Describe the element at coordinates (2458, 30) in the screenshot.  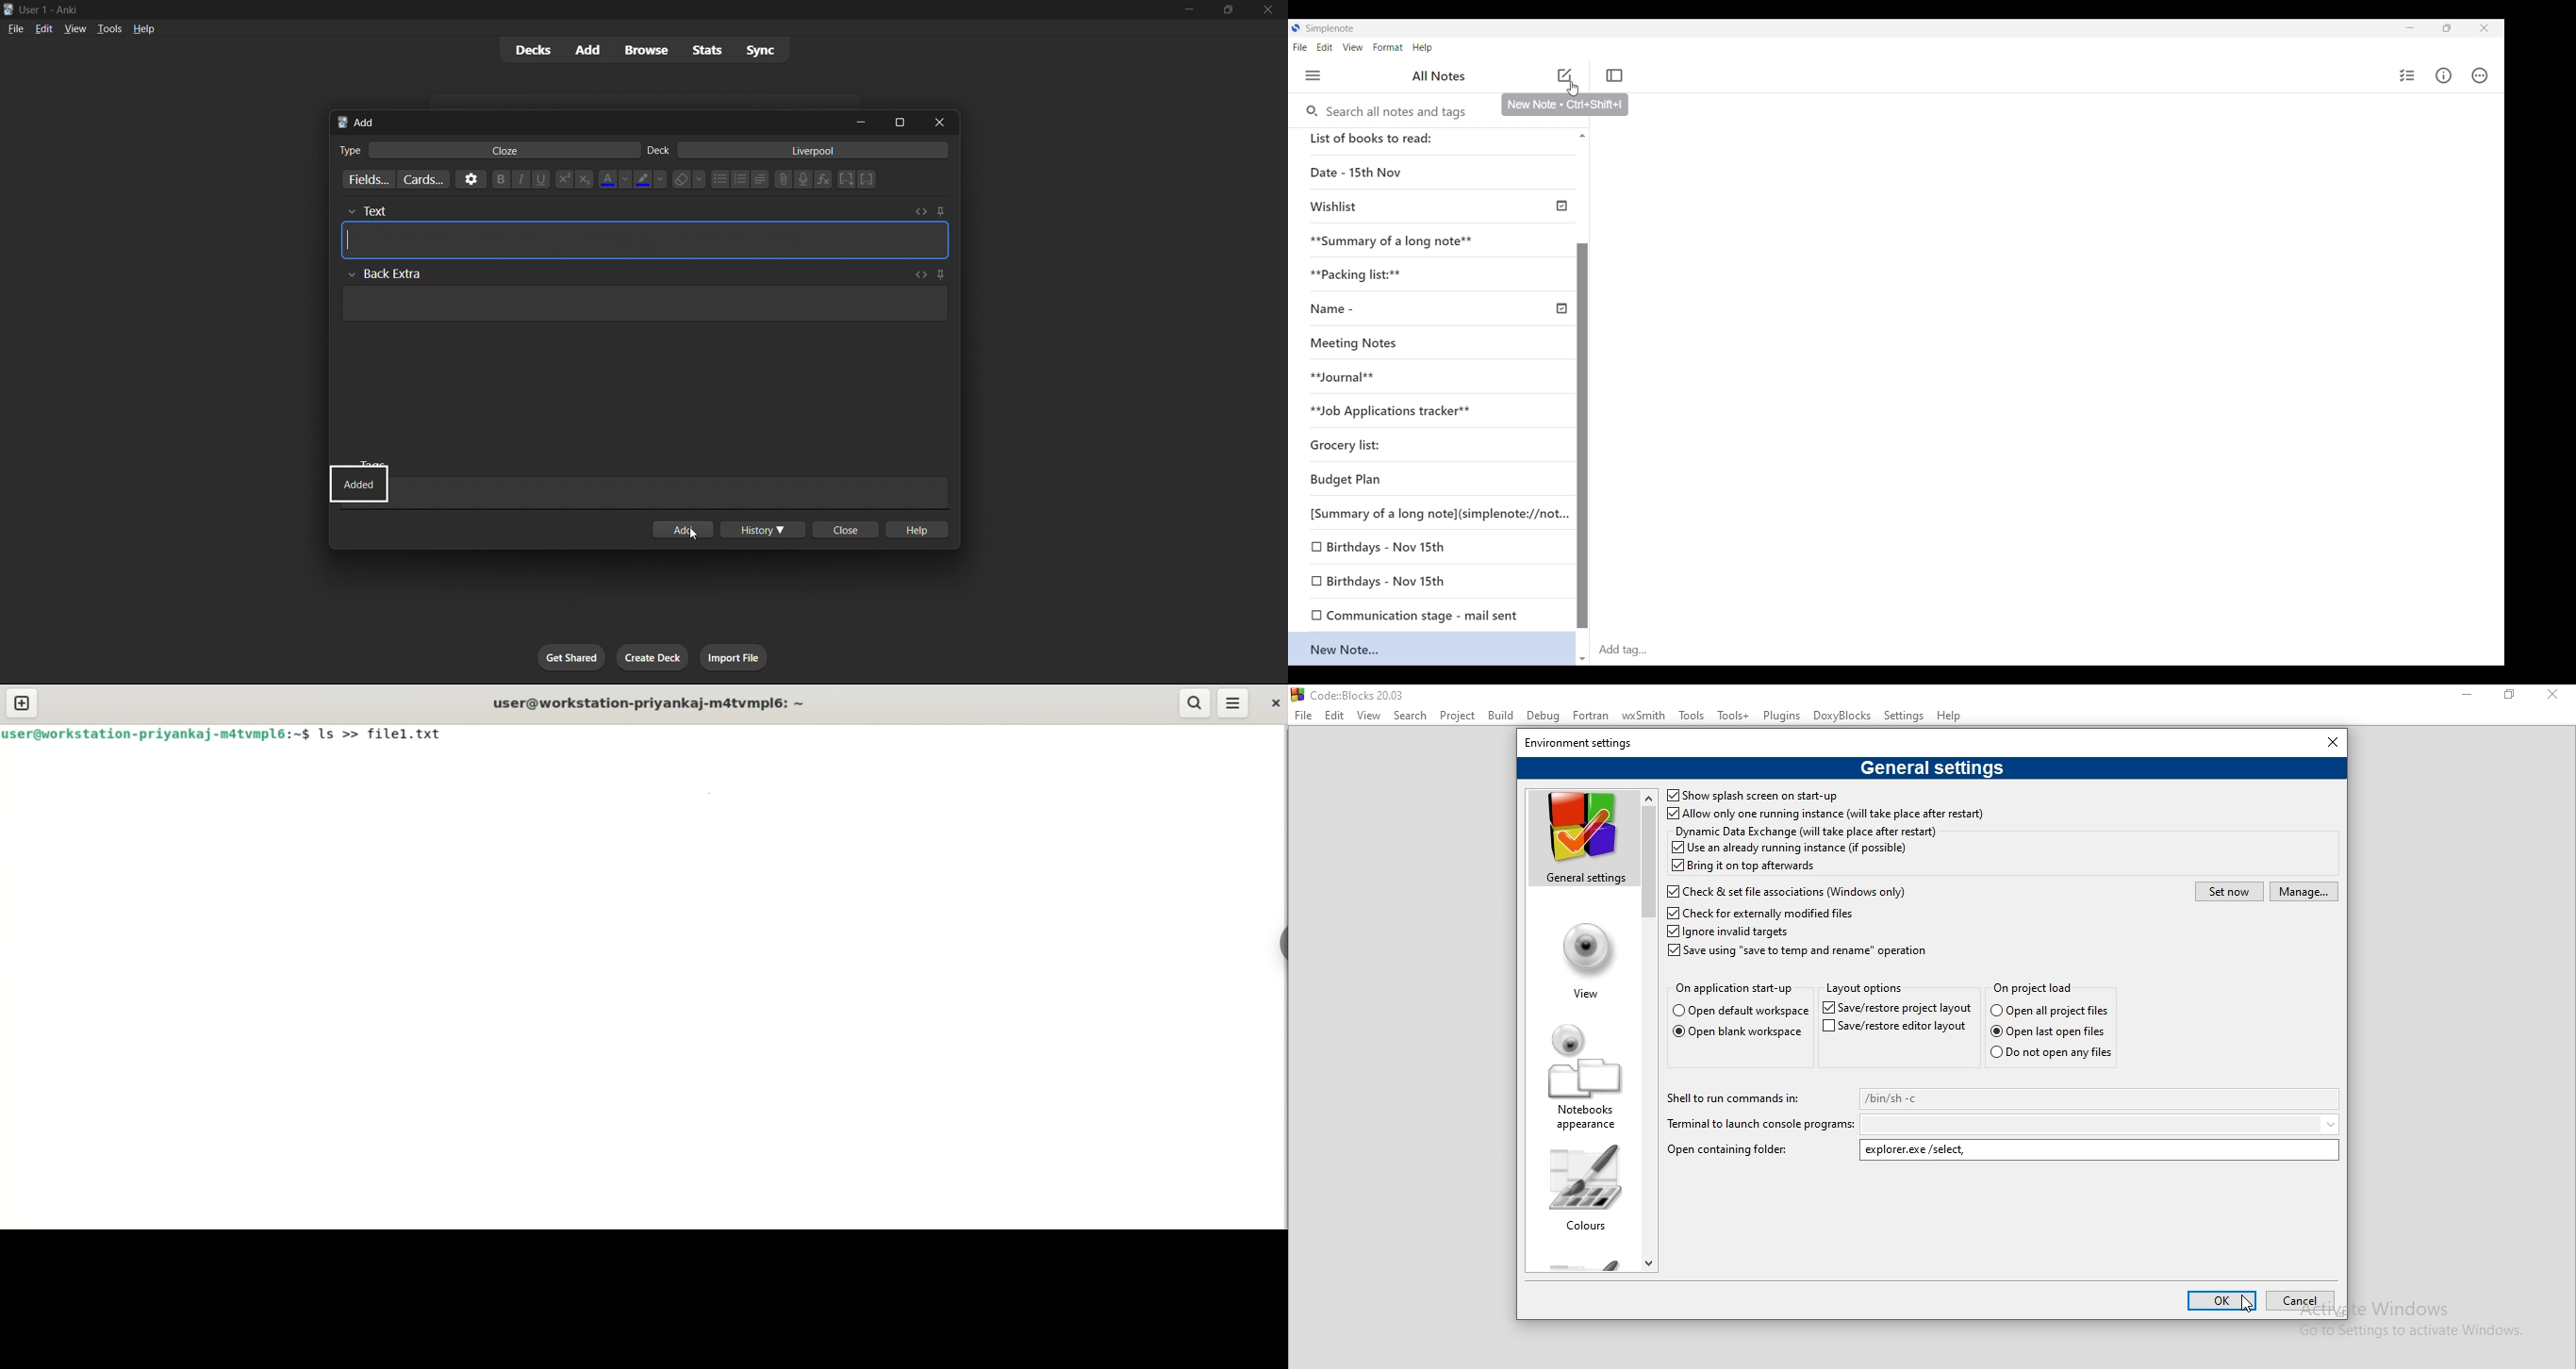
I see `restore down` at that location.